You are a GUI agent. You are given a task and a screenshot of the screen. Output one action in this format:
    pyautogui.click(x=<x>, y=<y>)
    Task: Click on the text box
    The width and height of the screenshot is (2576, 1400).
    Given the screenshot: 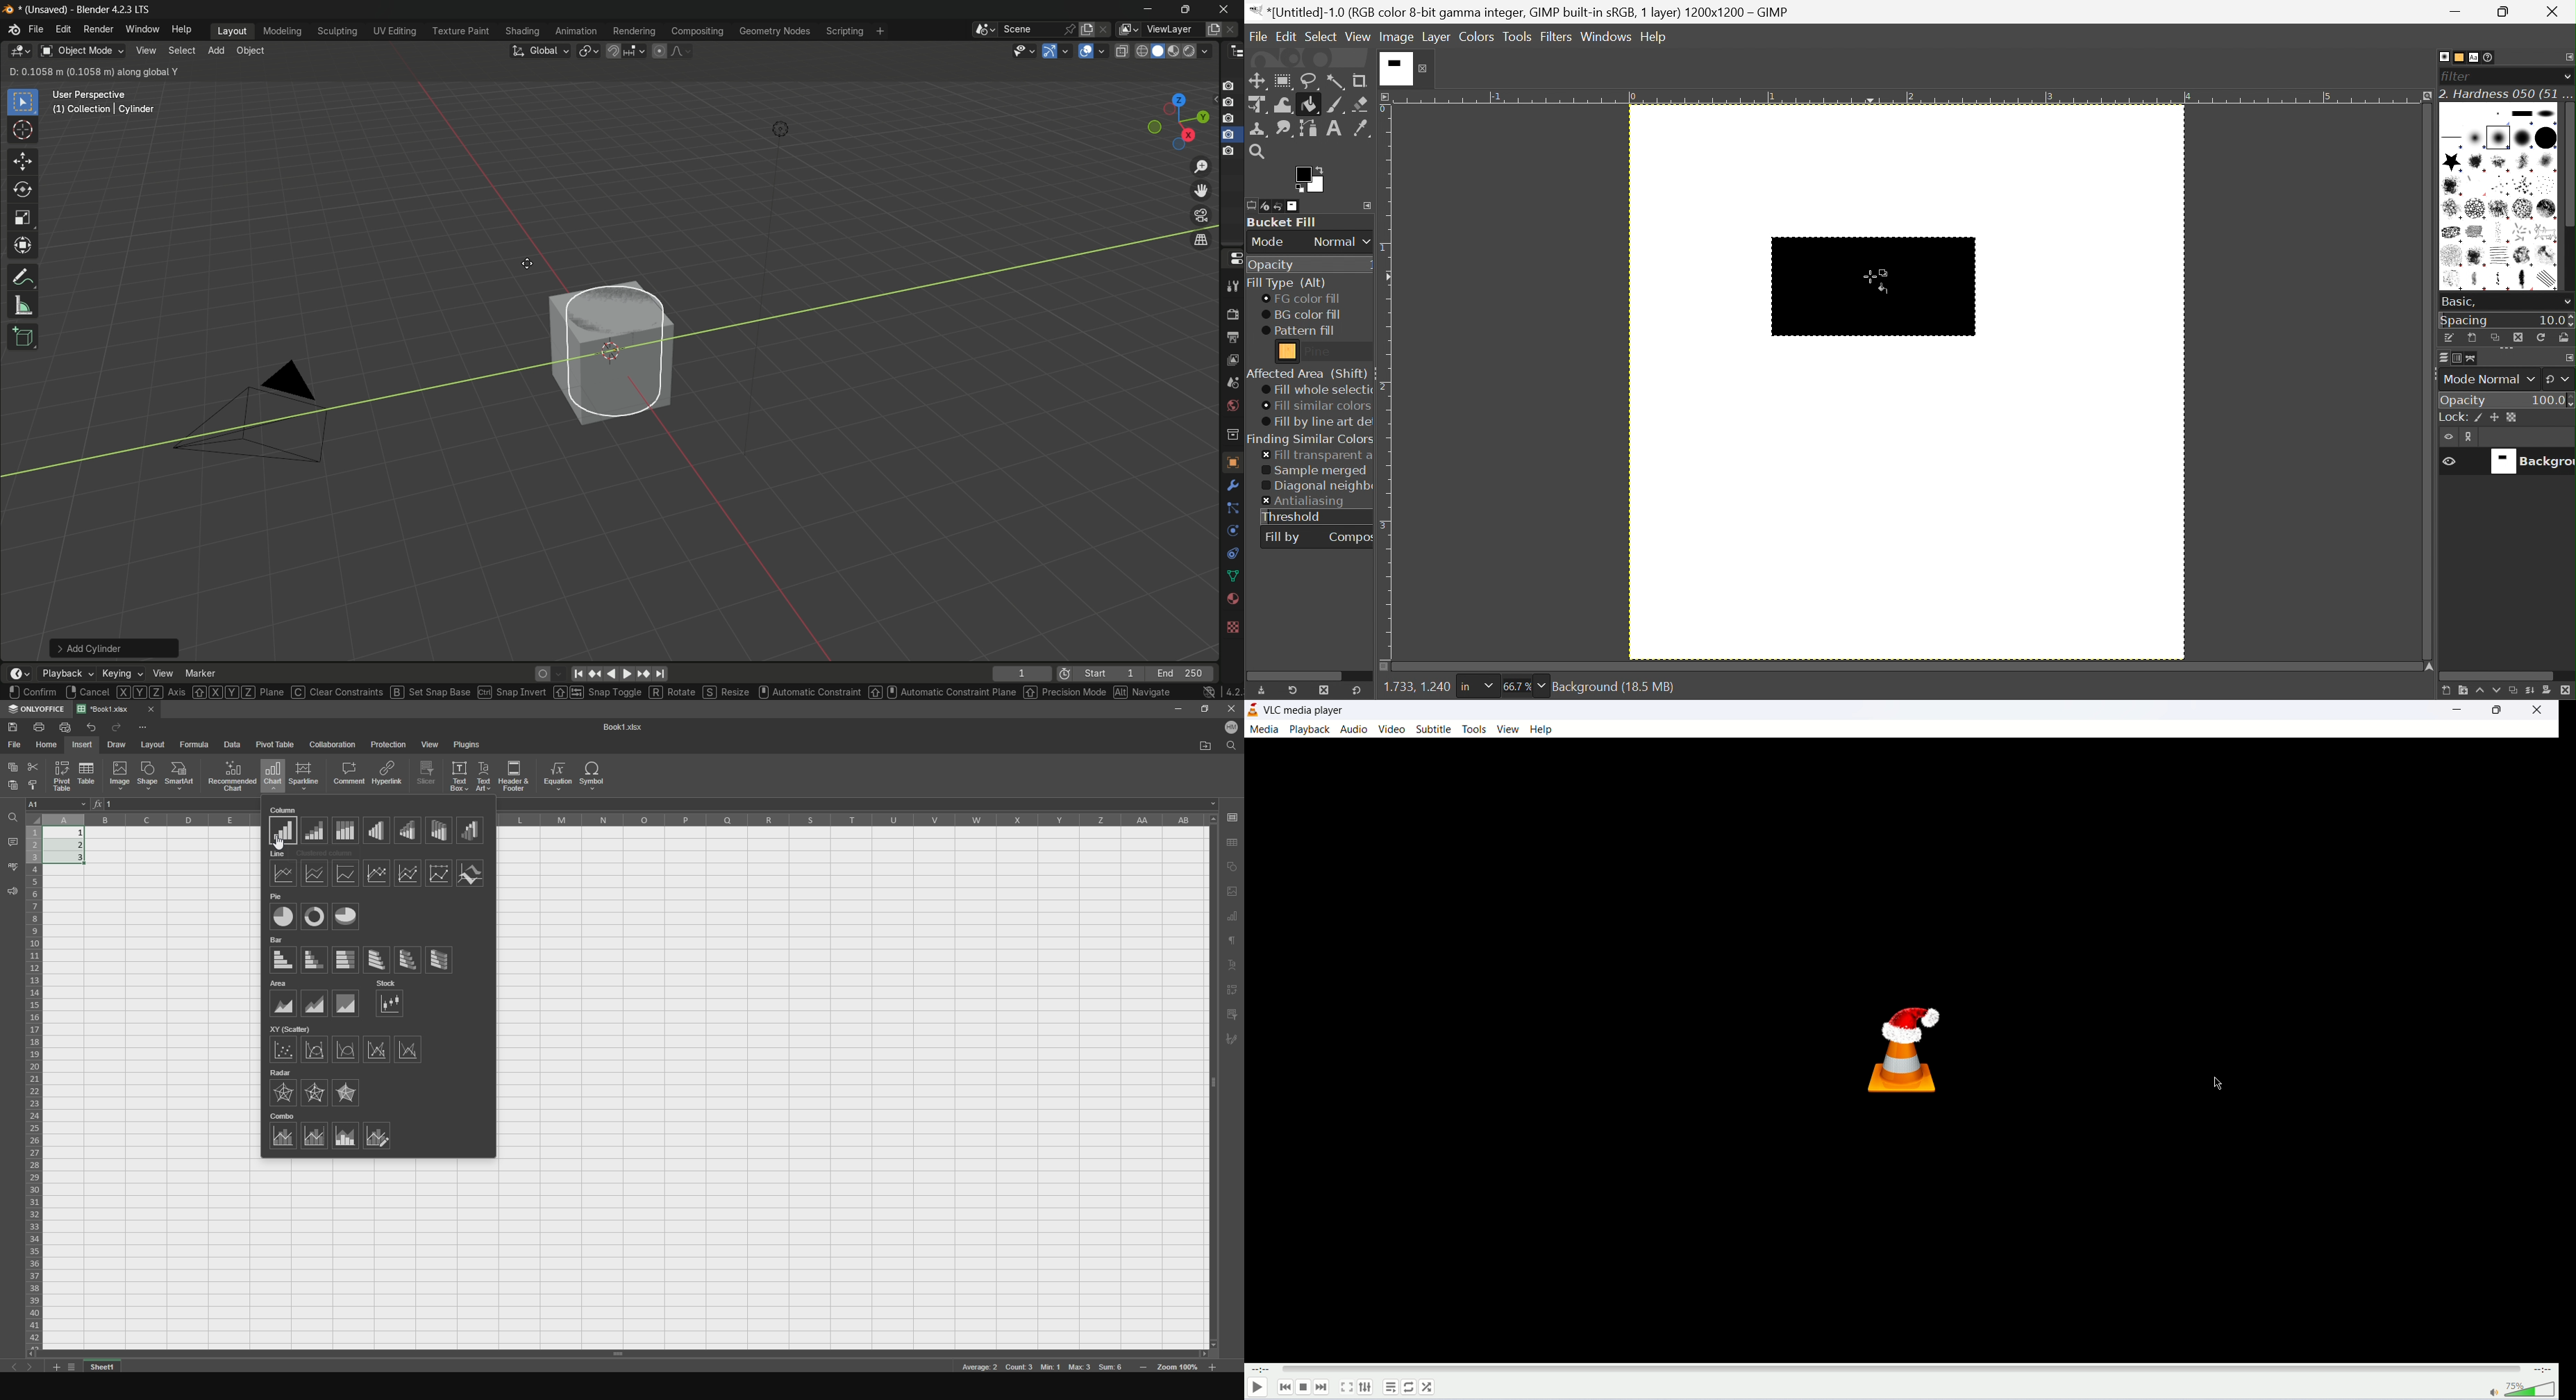 What is the action you would take?
    pyautogui.click(x=456, y=773)
    